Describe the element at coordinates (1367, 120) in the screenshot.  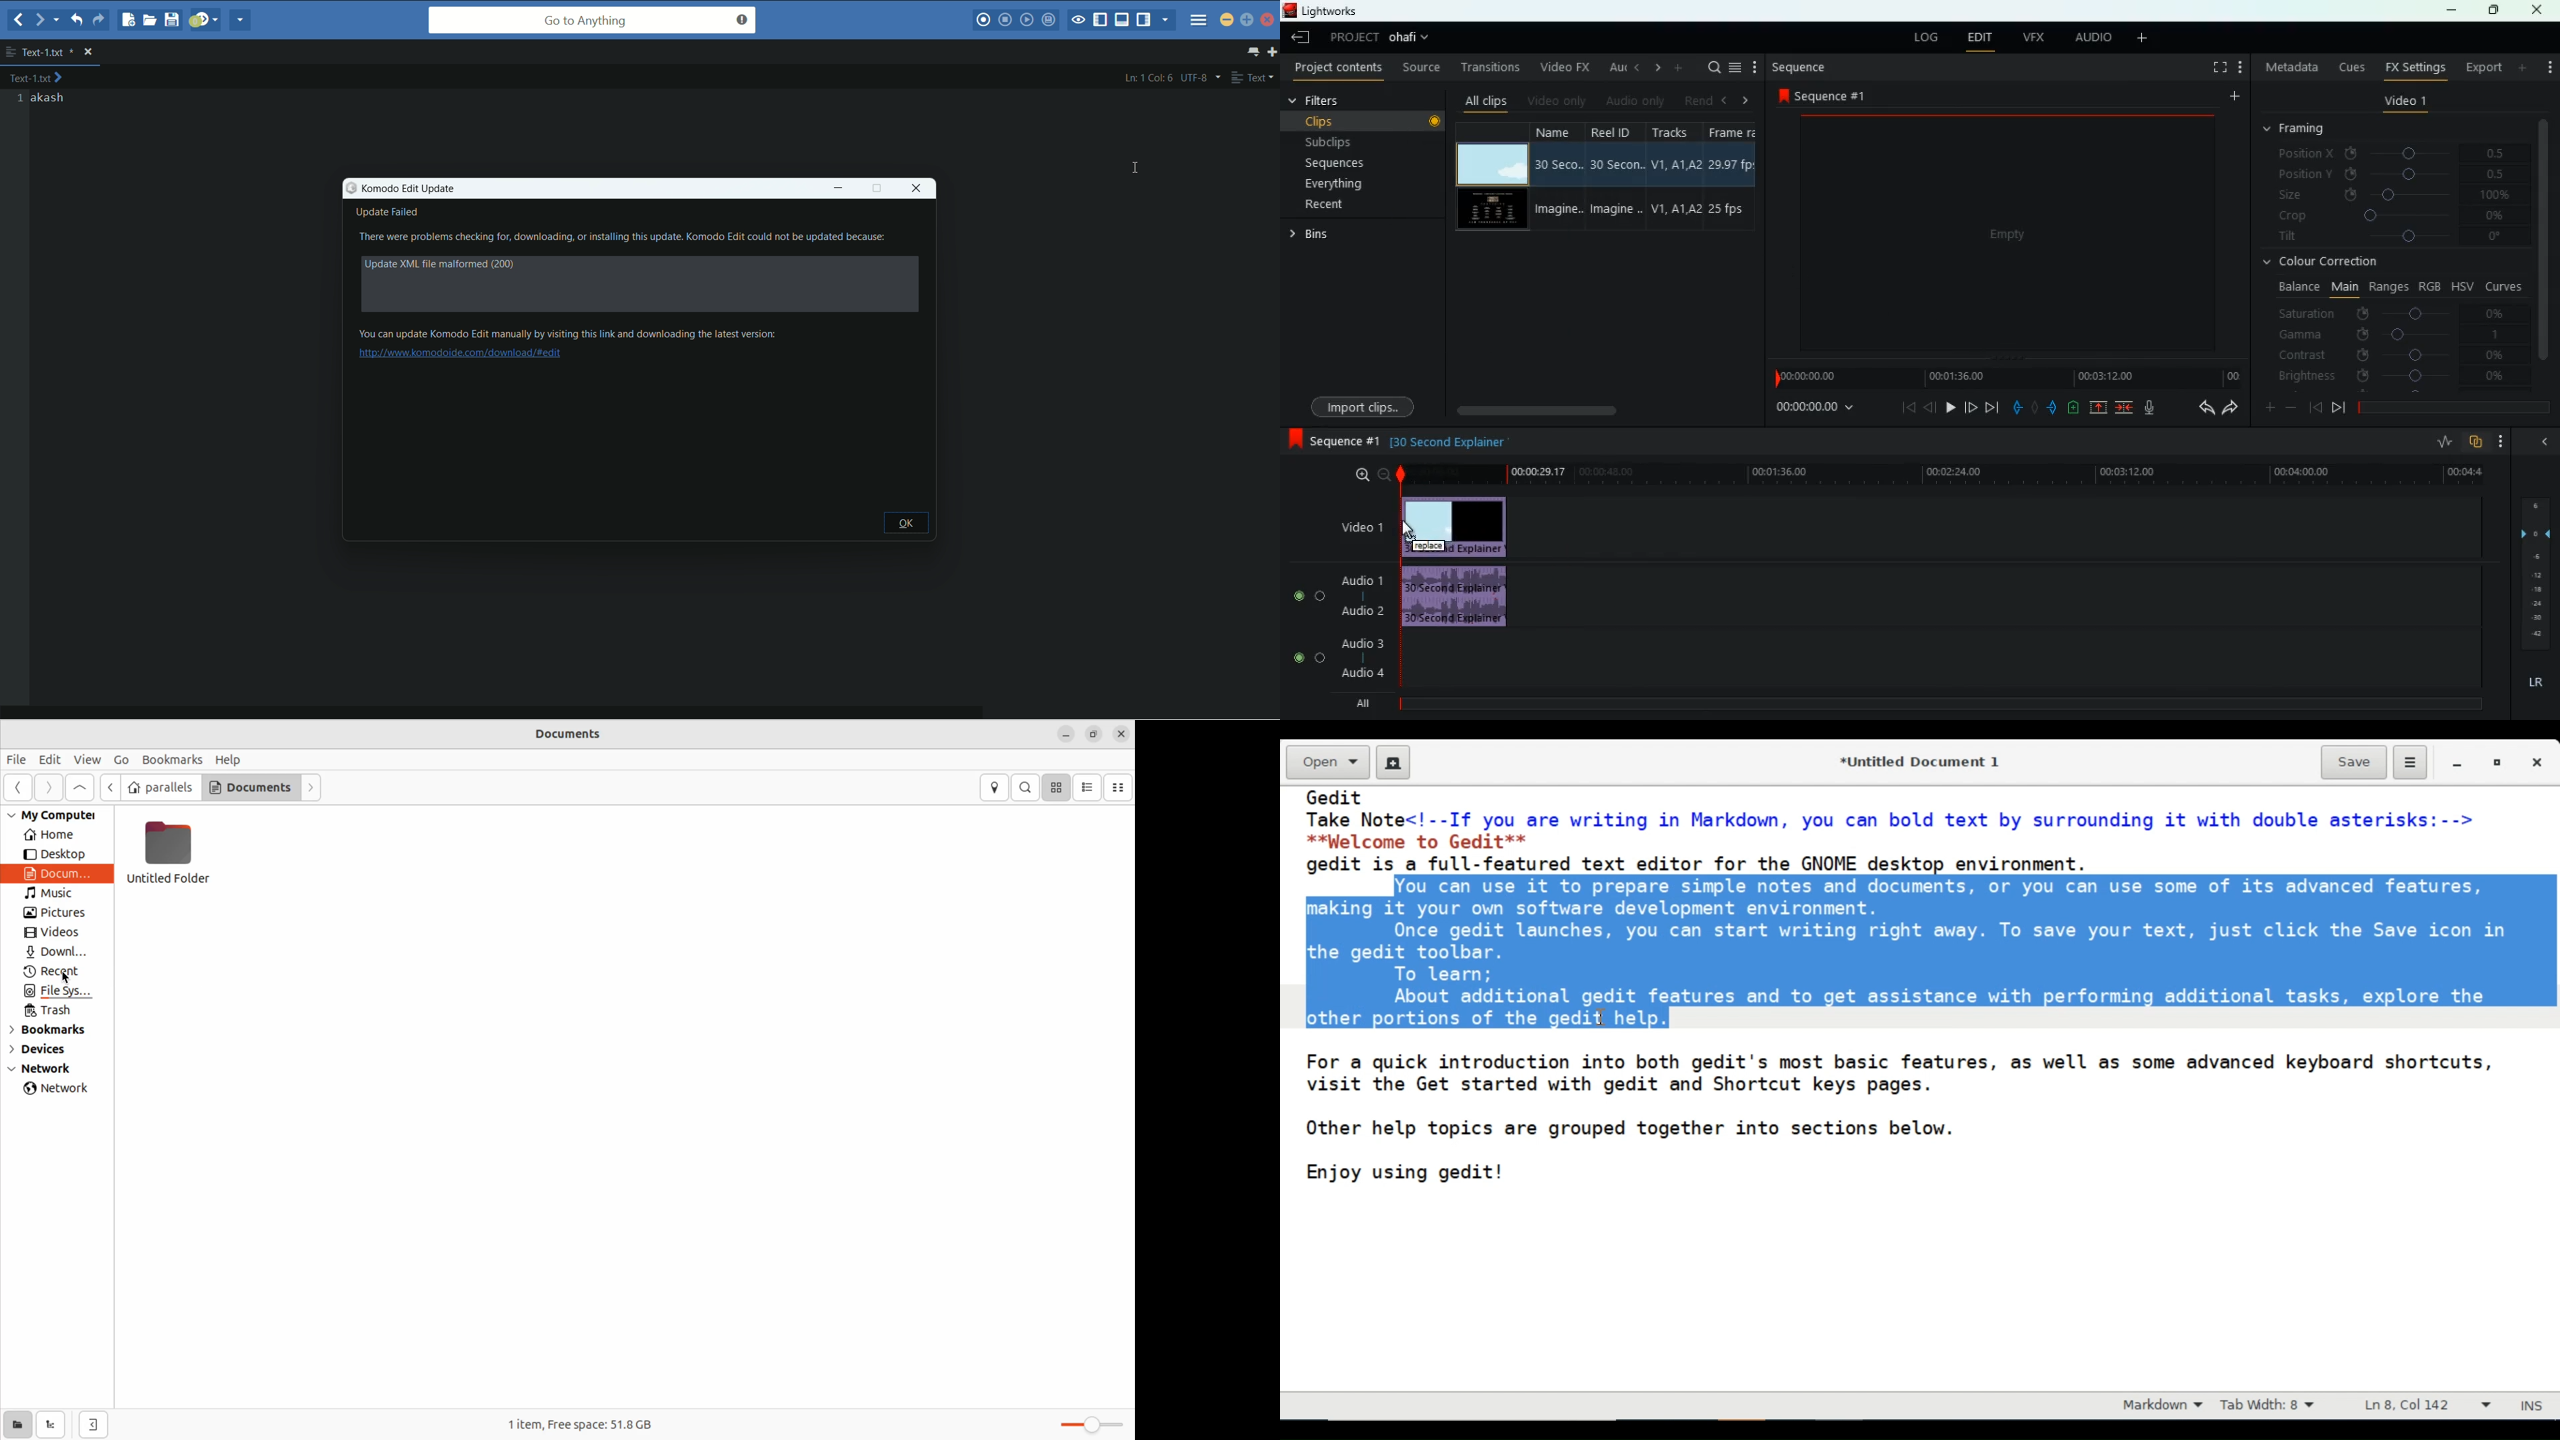
I see `clips` at that location.